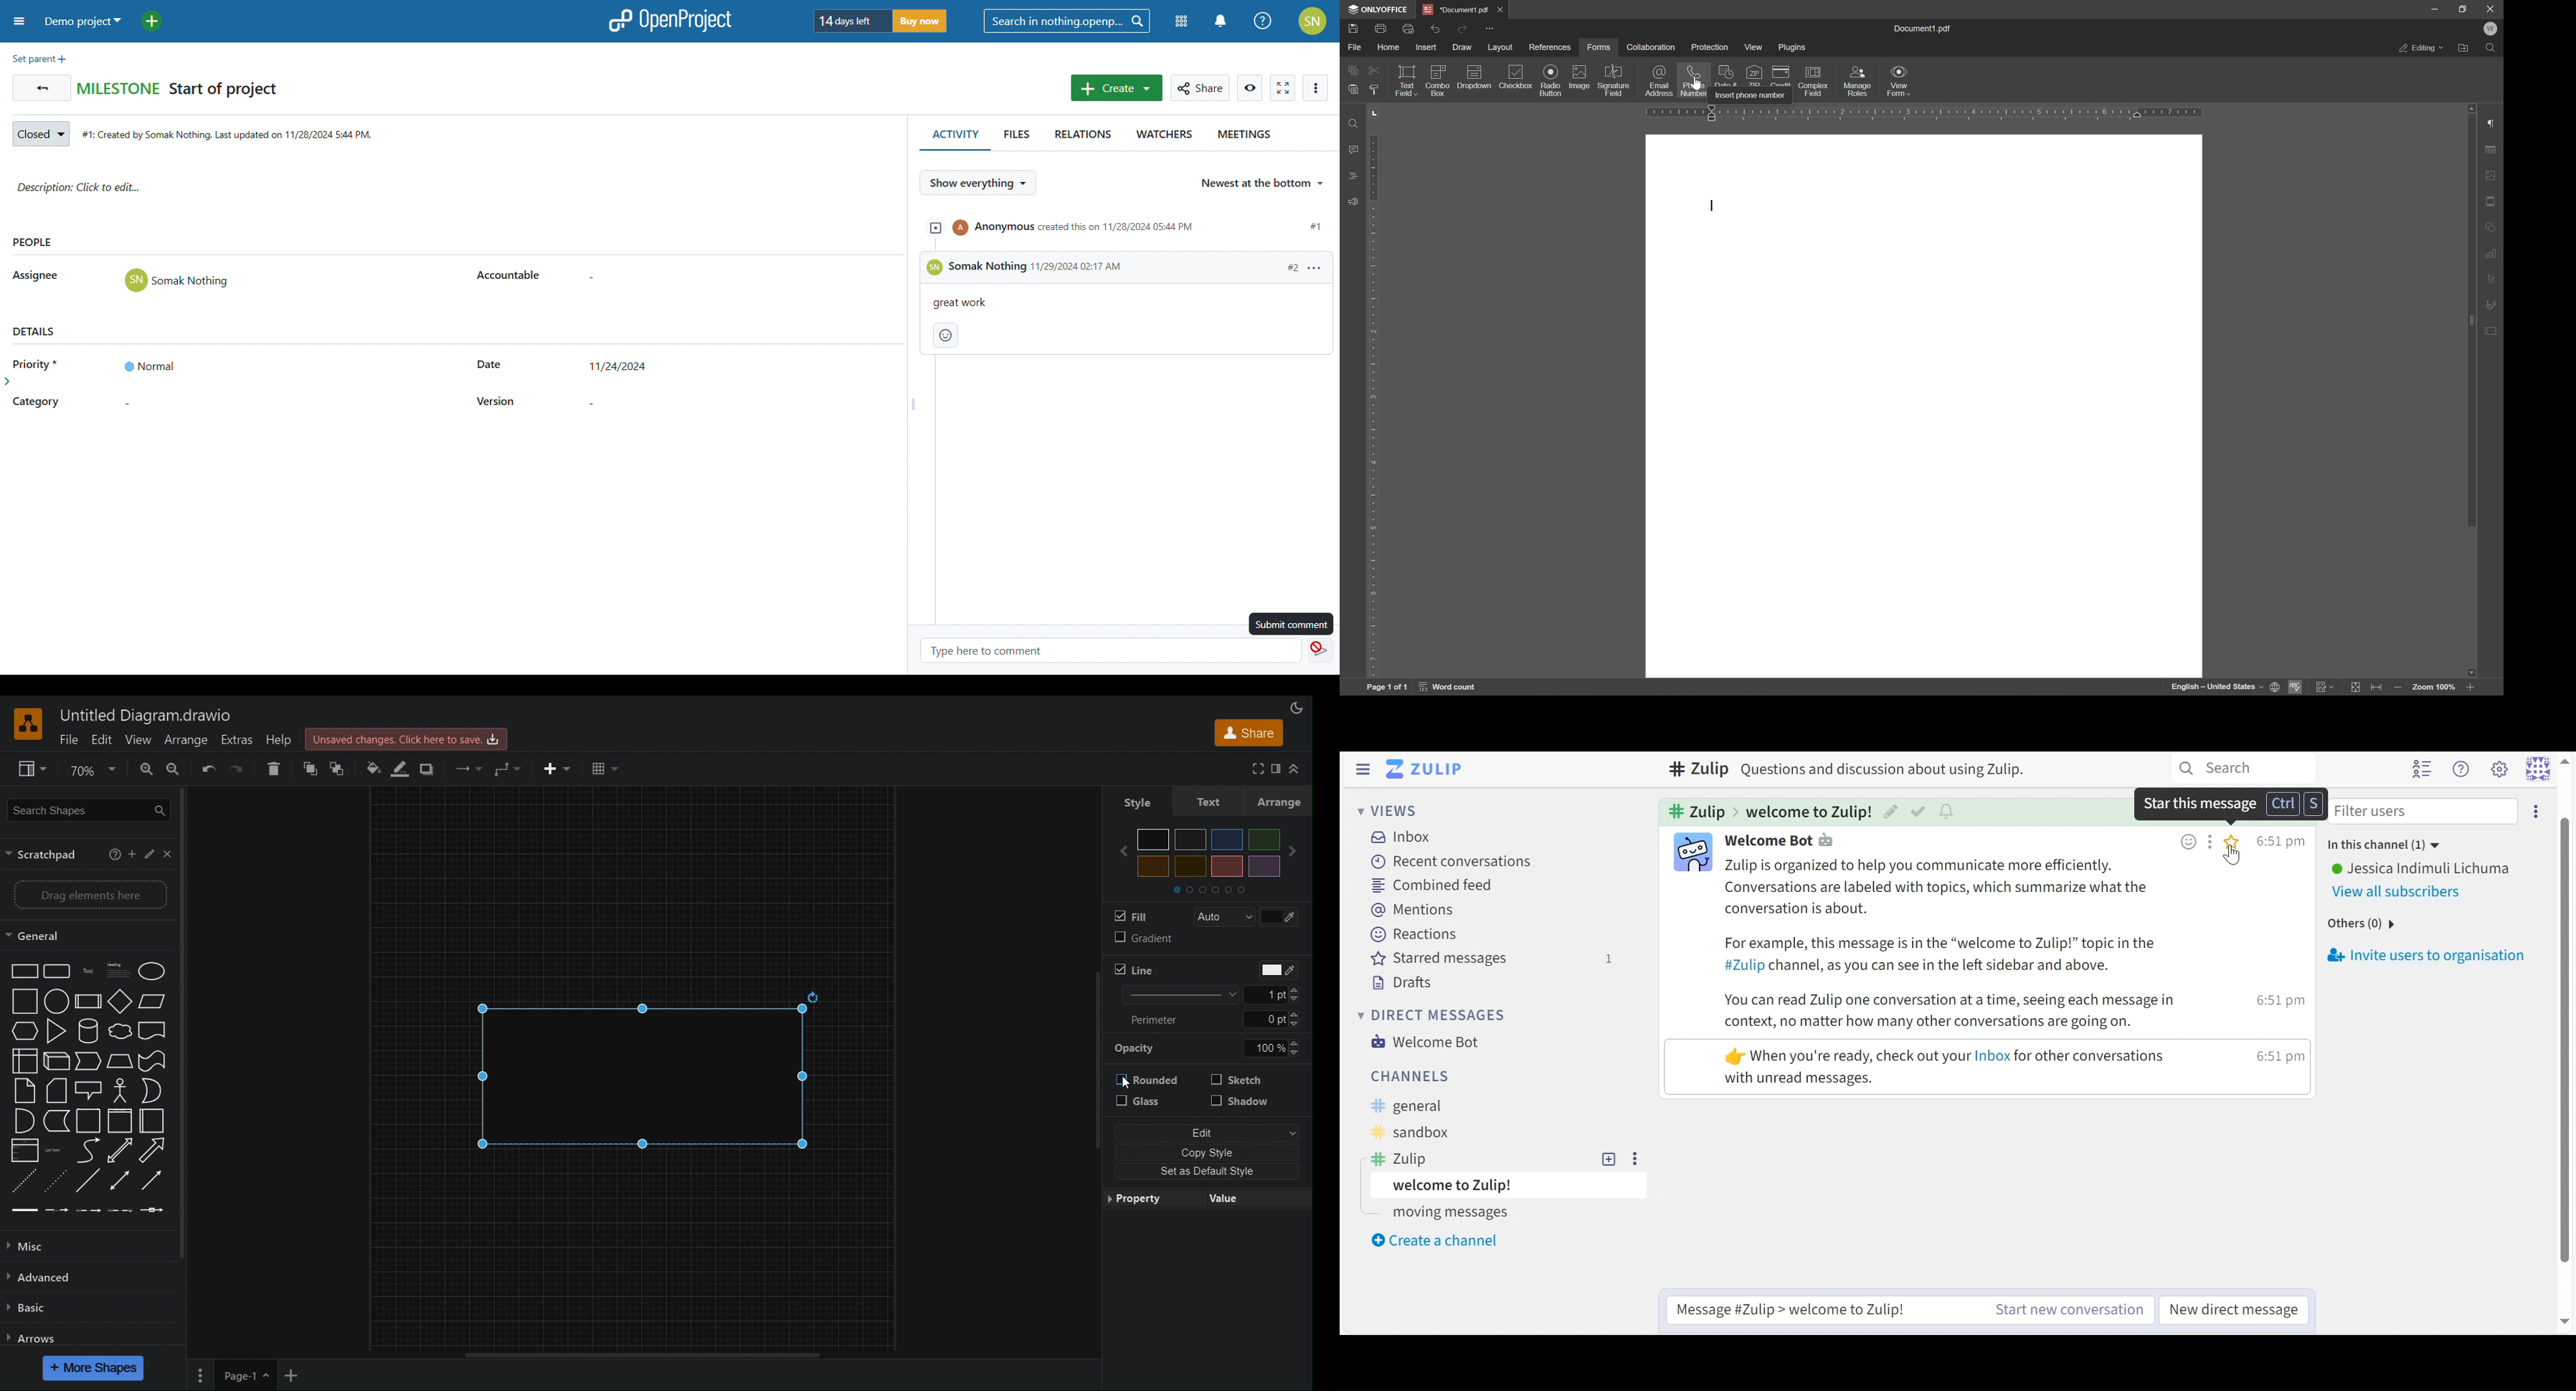 This screenshot has height=1400, width=2576. What do you see at coordinates (2210, 840) in the screenshot?
I see `Add message action` at bounding box center [2210, 840].